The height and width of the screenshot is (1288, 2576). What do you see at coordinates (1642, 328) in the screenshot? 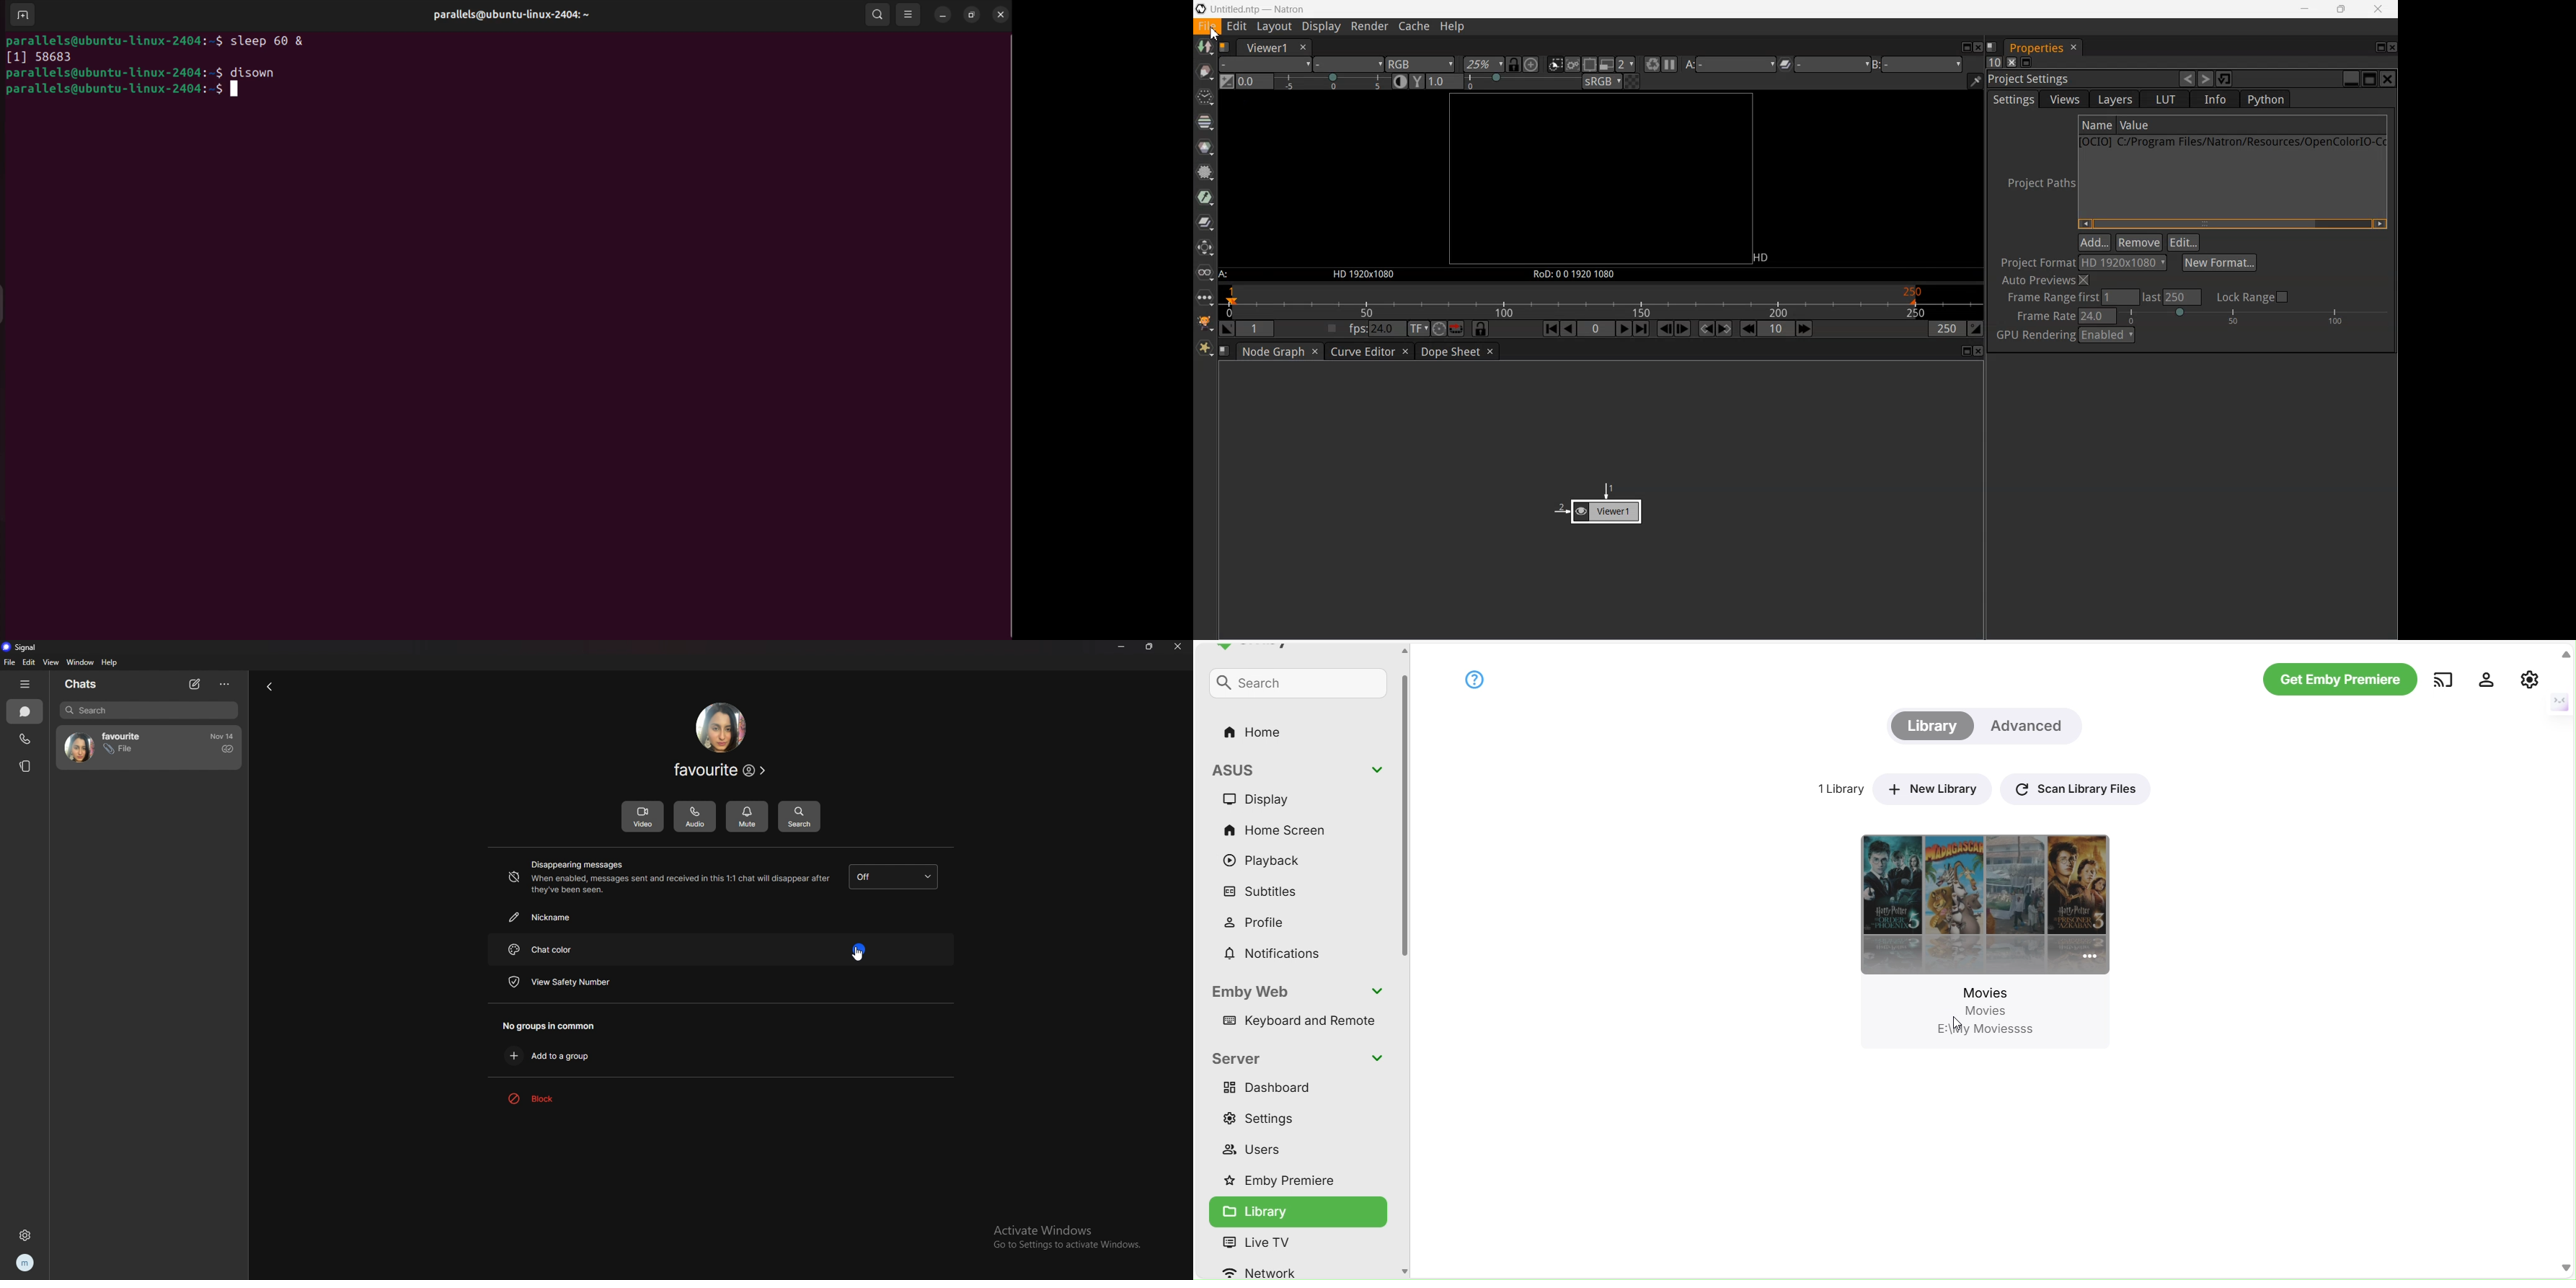
I see `Last Frame` at bounding box center [1642, 328].